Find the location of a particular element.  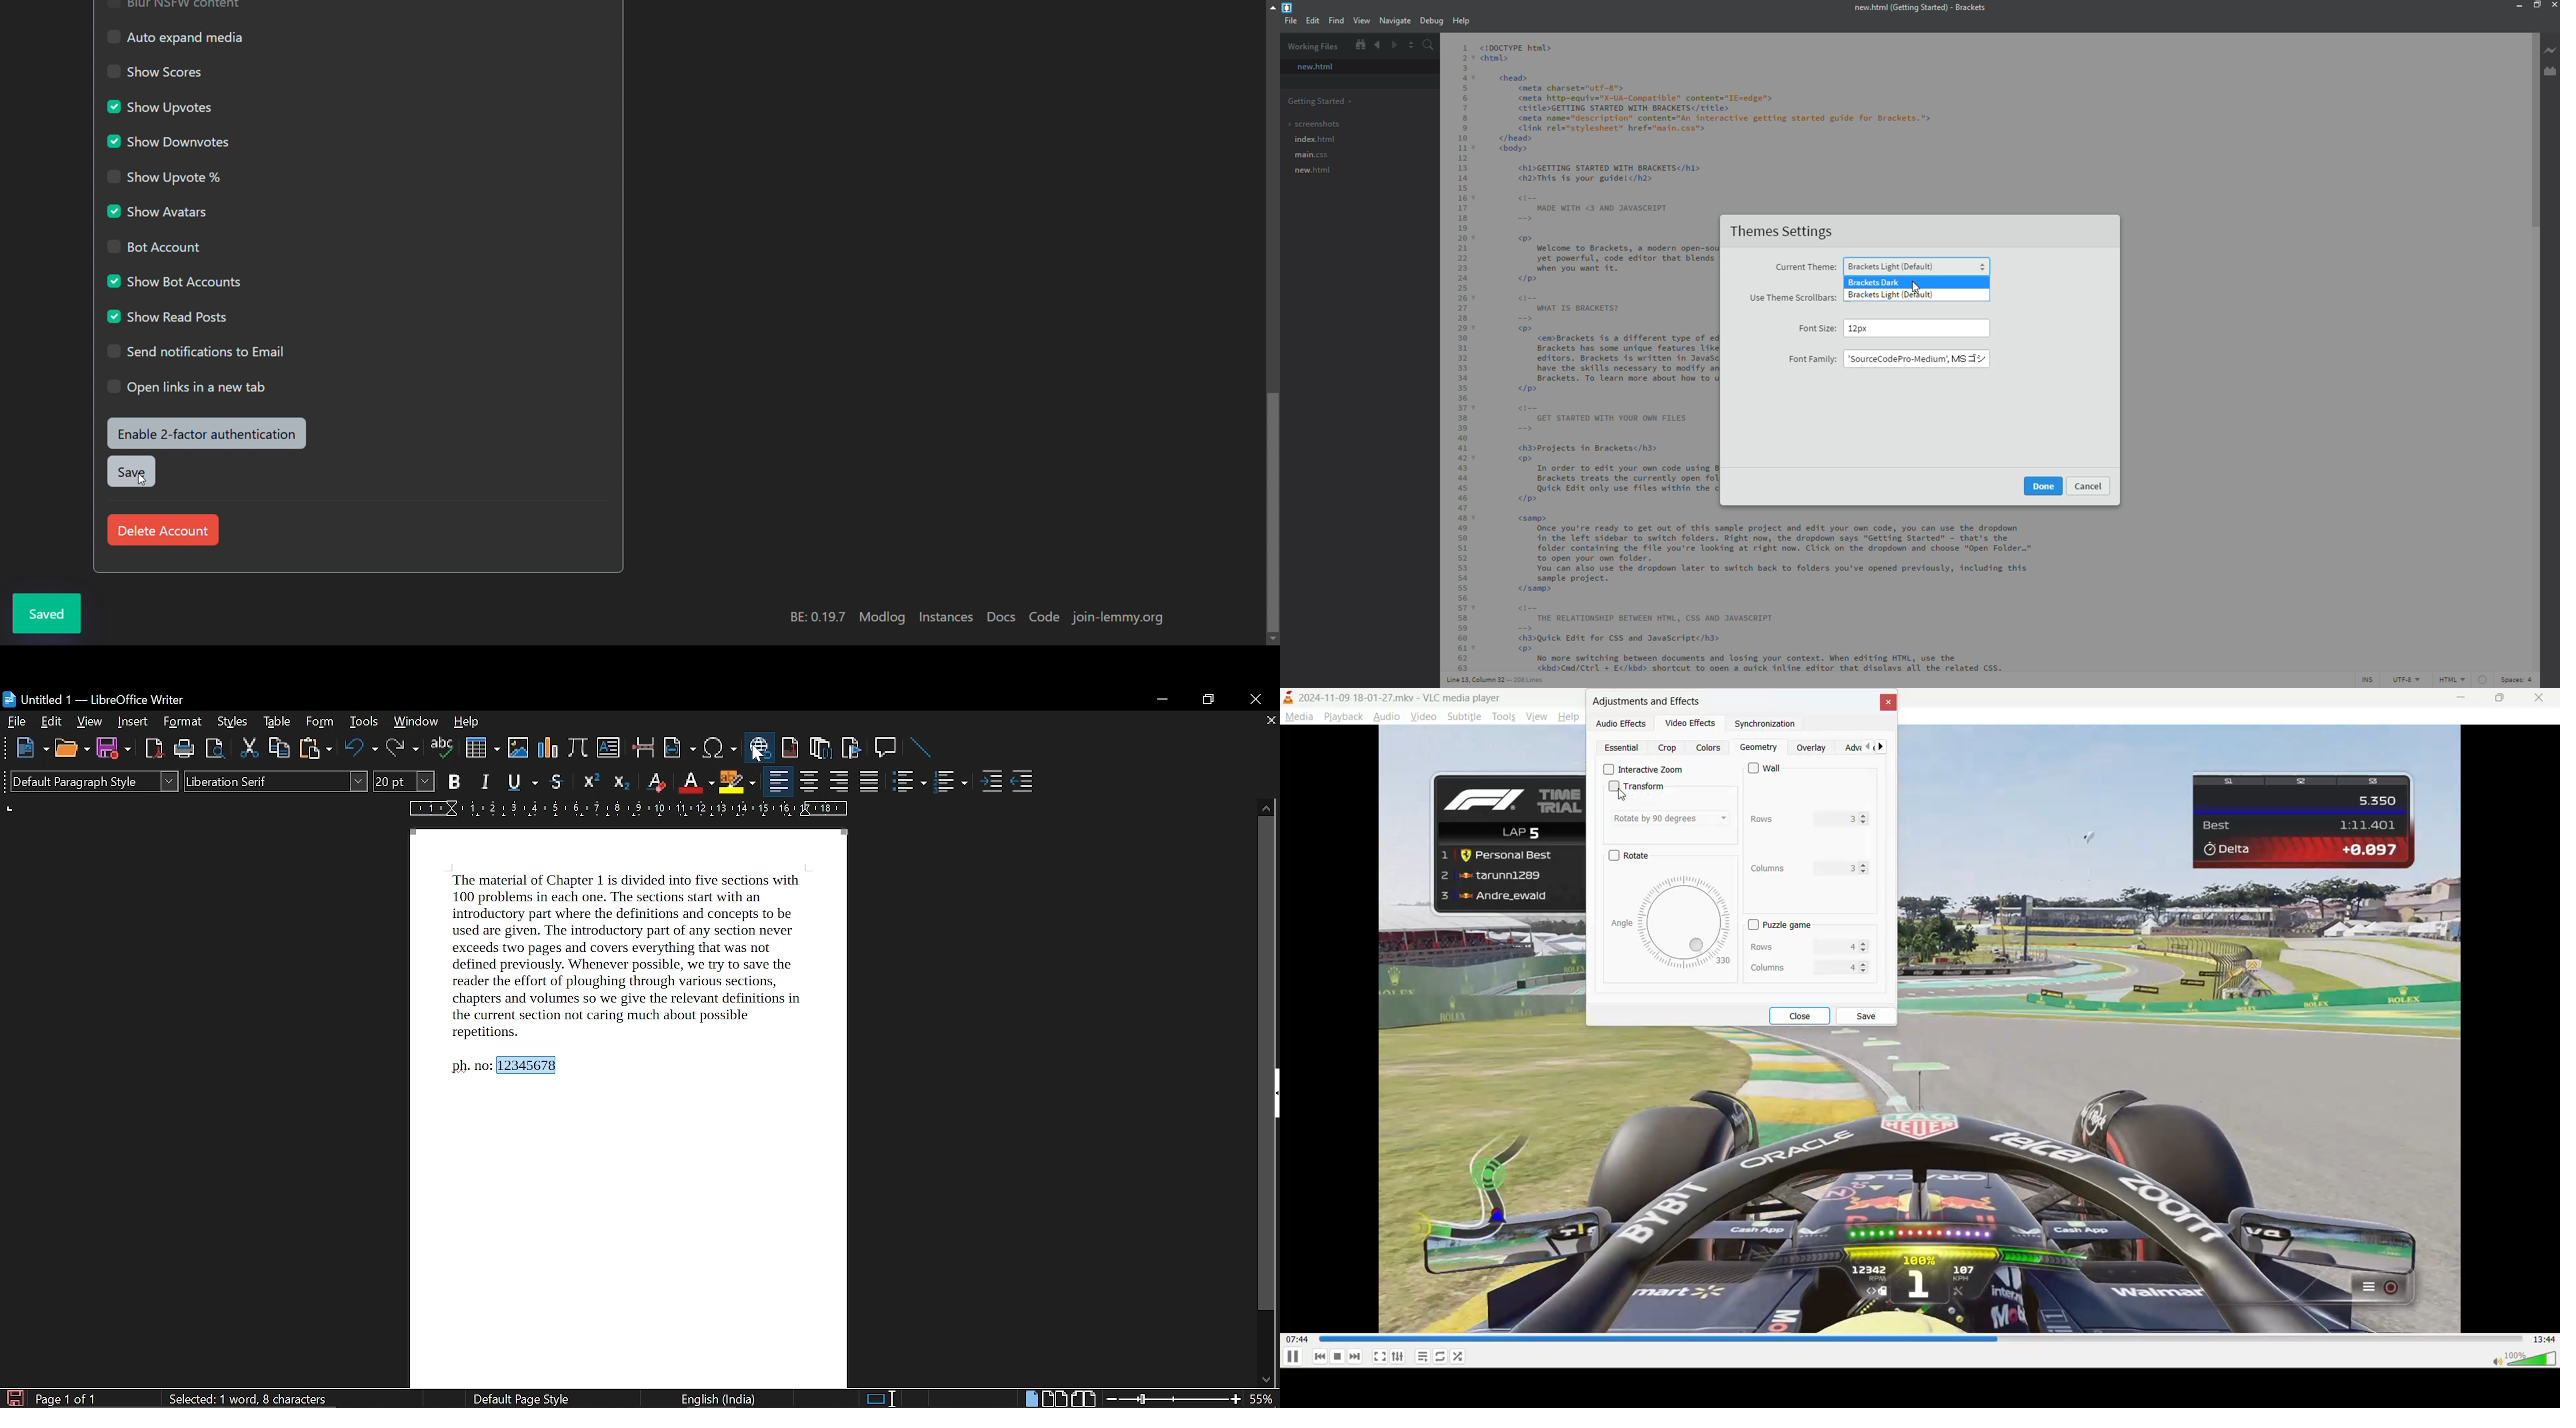

insert is located at coordinates (130, 722).